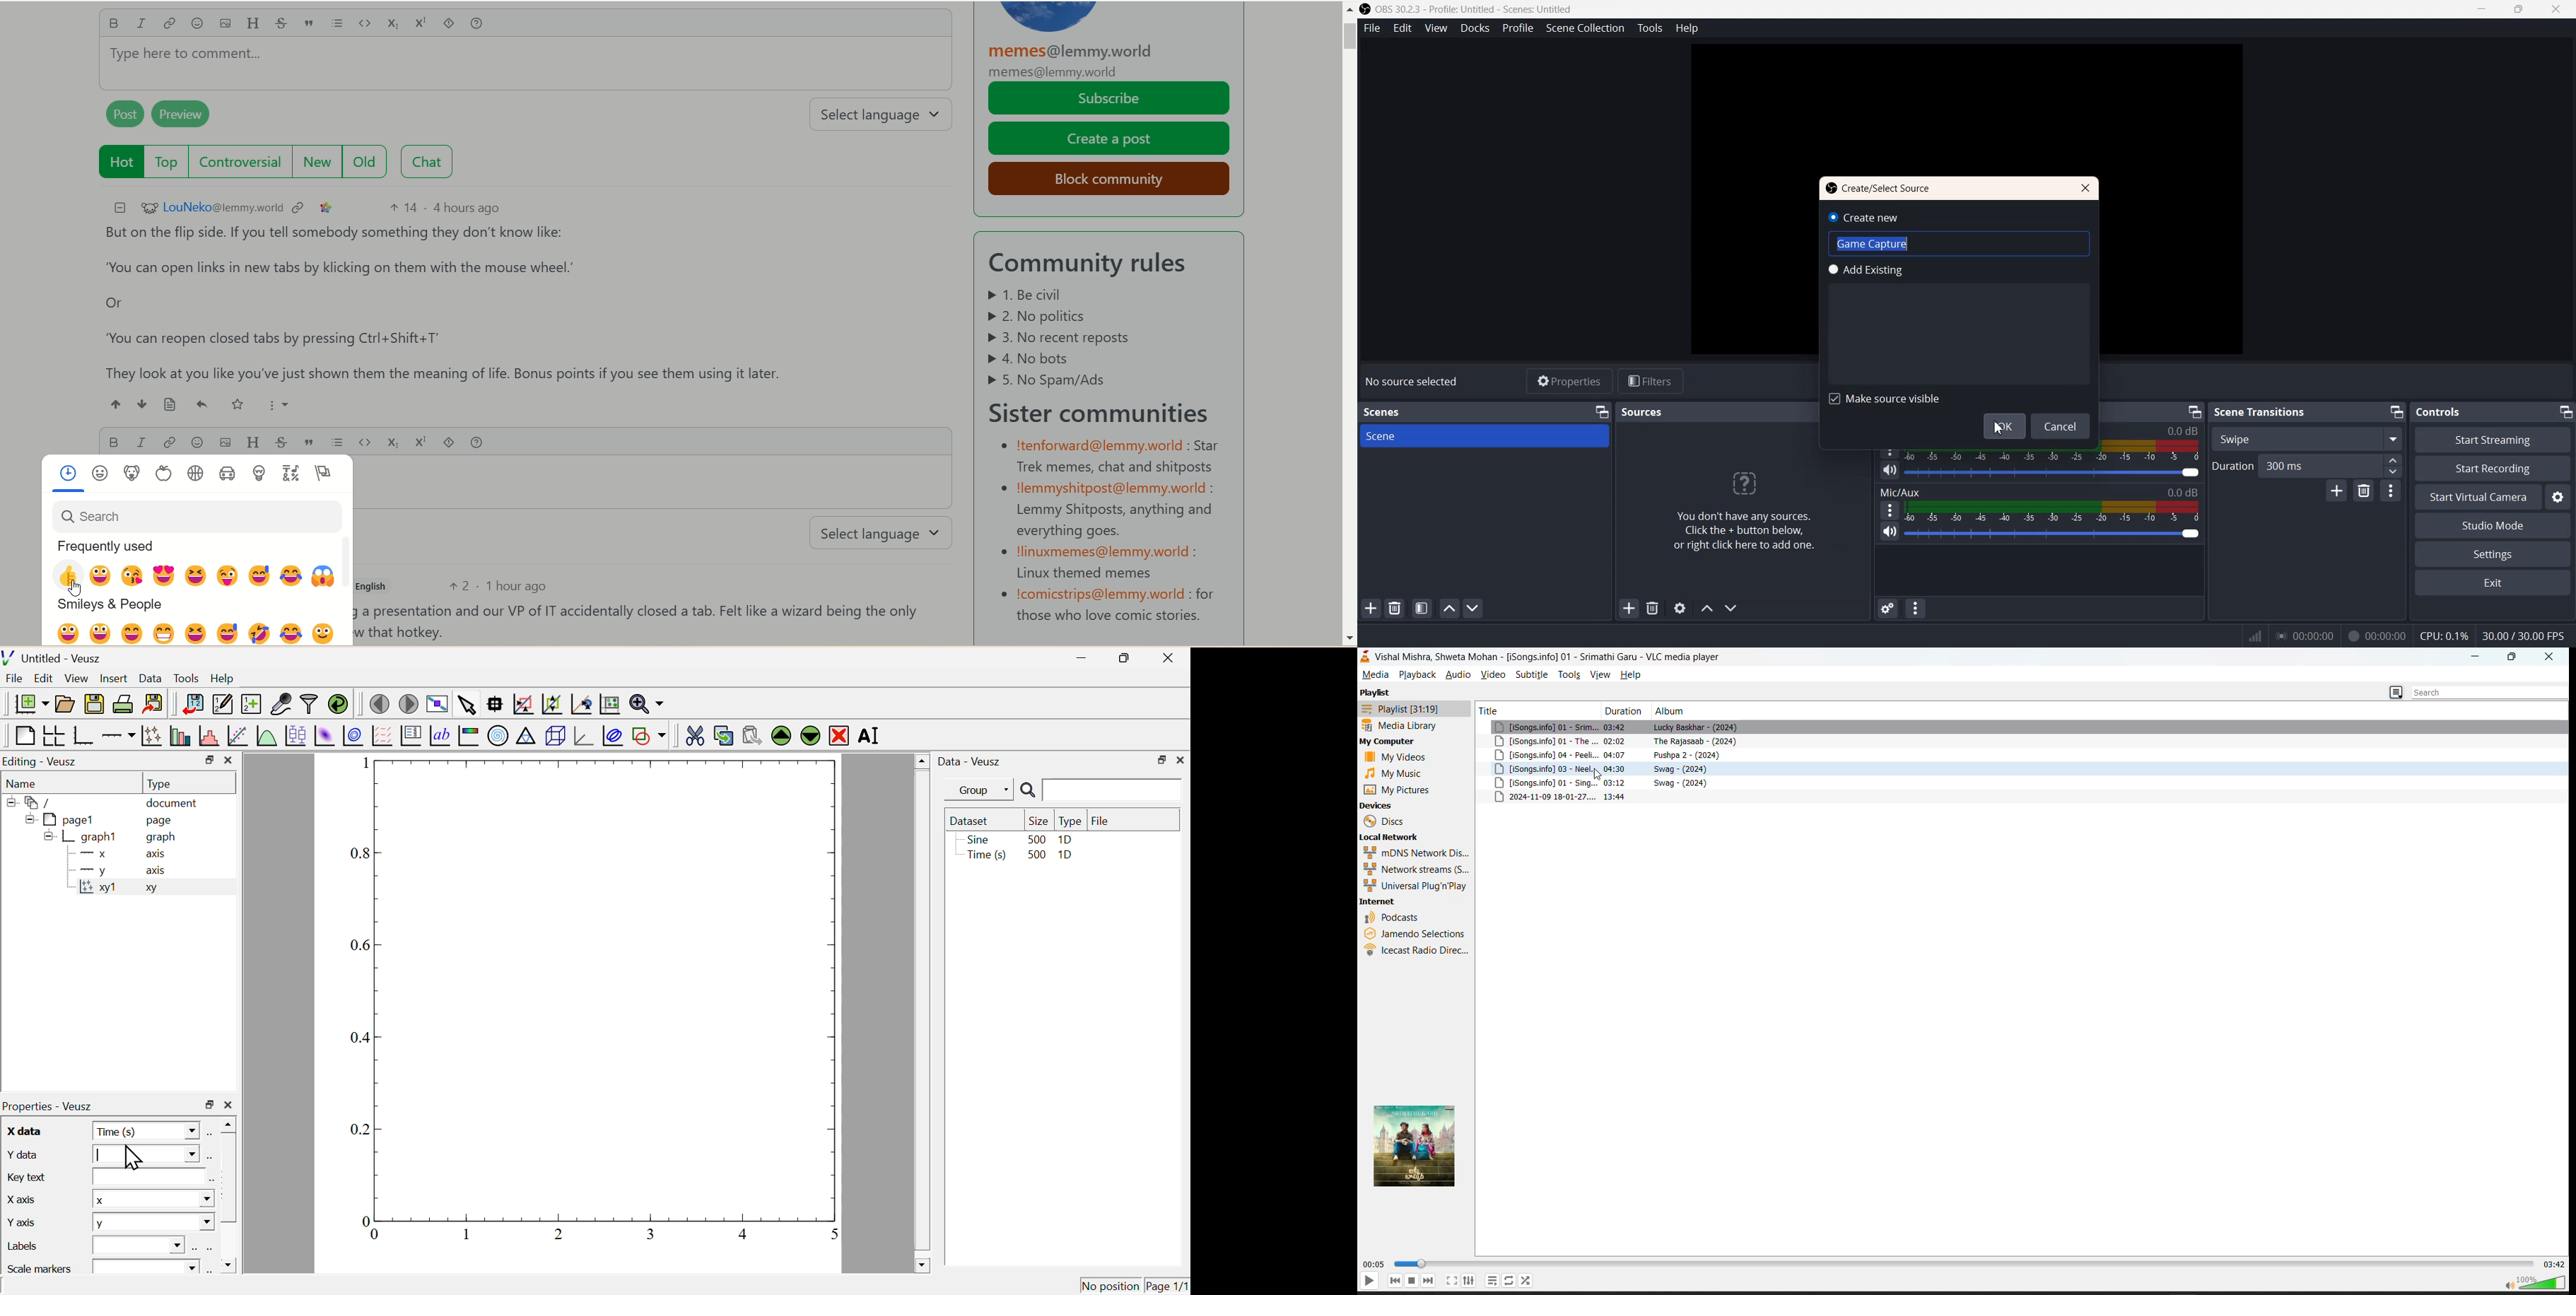 This screenshot has height=1316, width=2576. What do you see at coordinates (353, 736) in the screenshot?
I see `plot a 2d dataset as contours` at bounding box center [353, 736].